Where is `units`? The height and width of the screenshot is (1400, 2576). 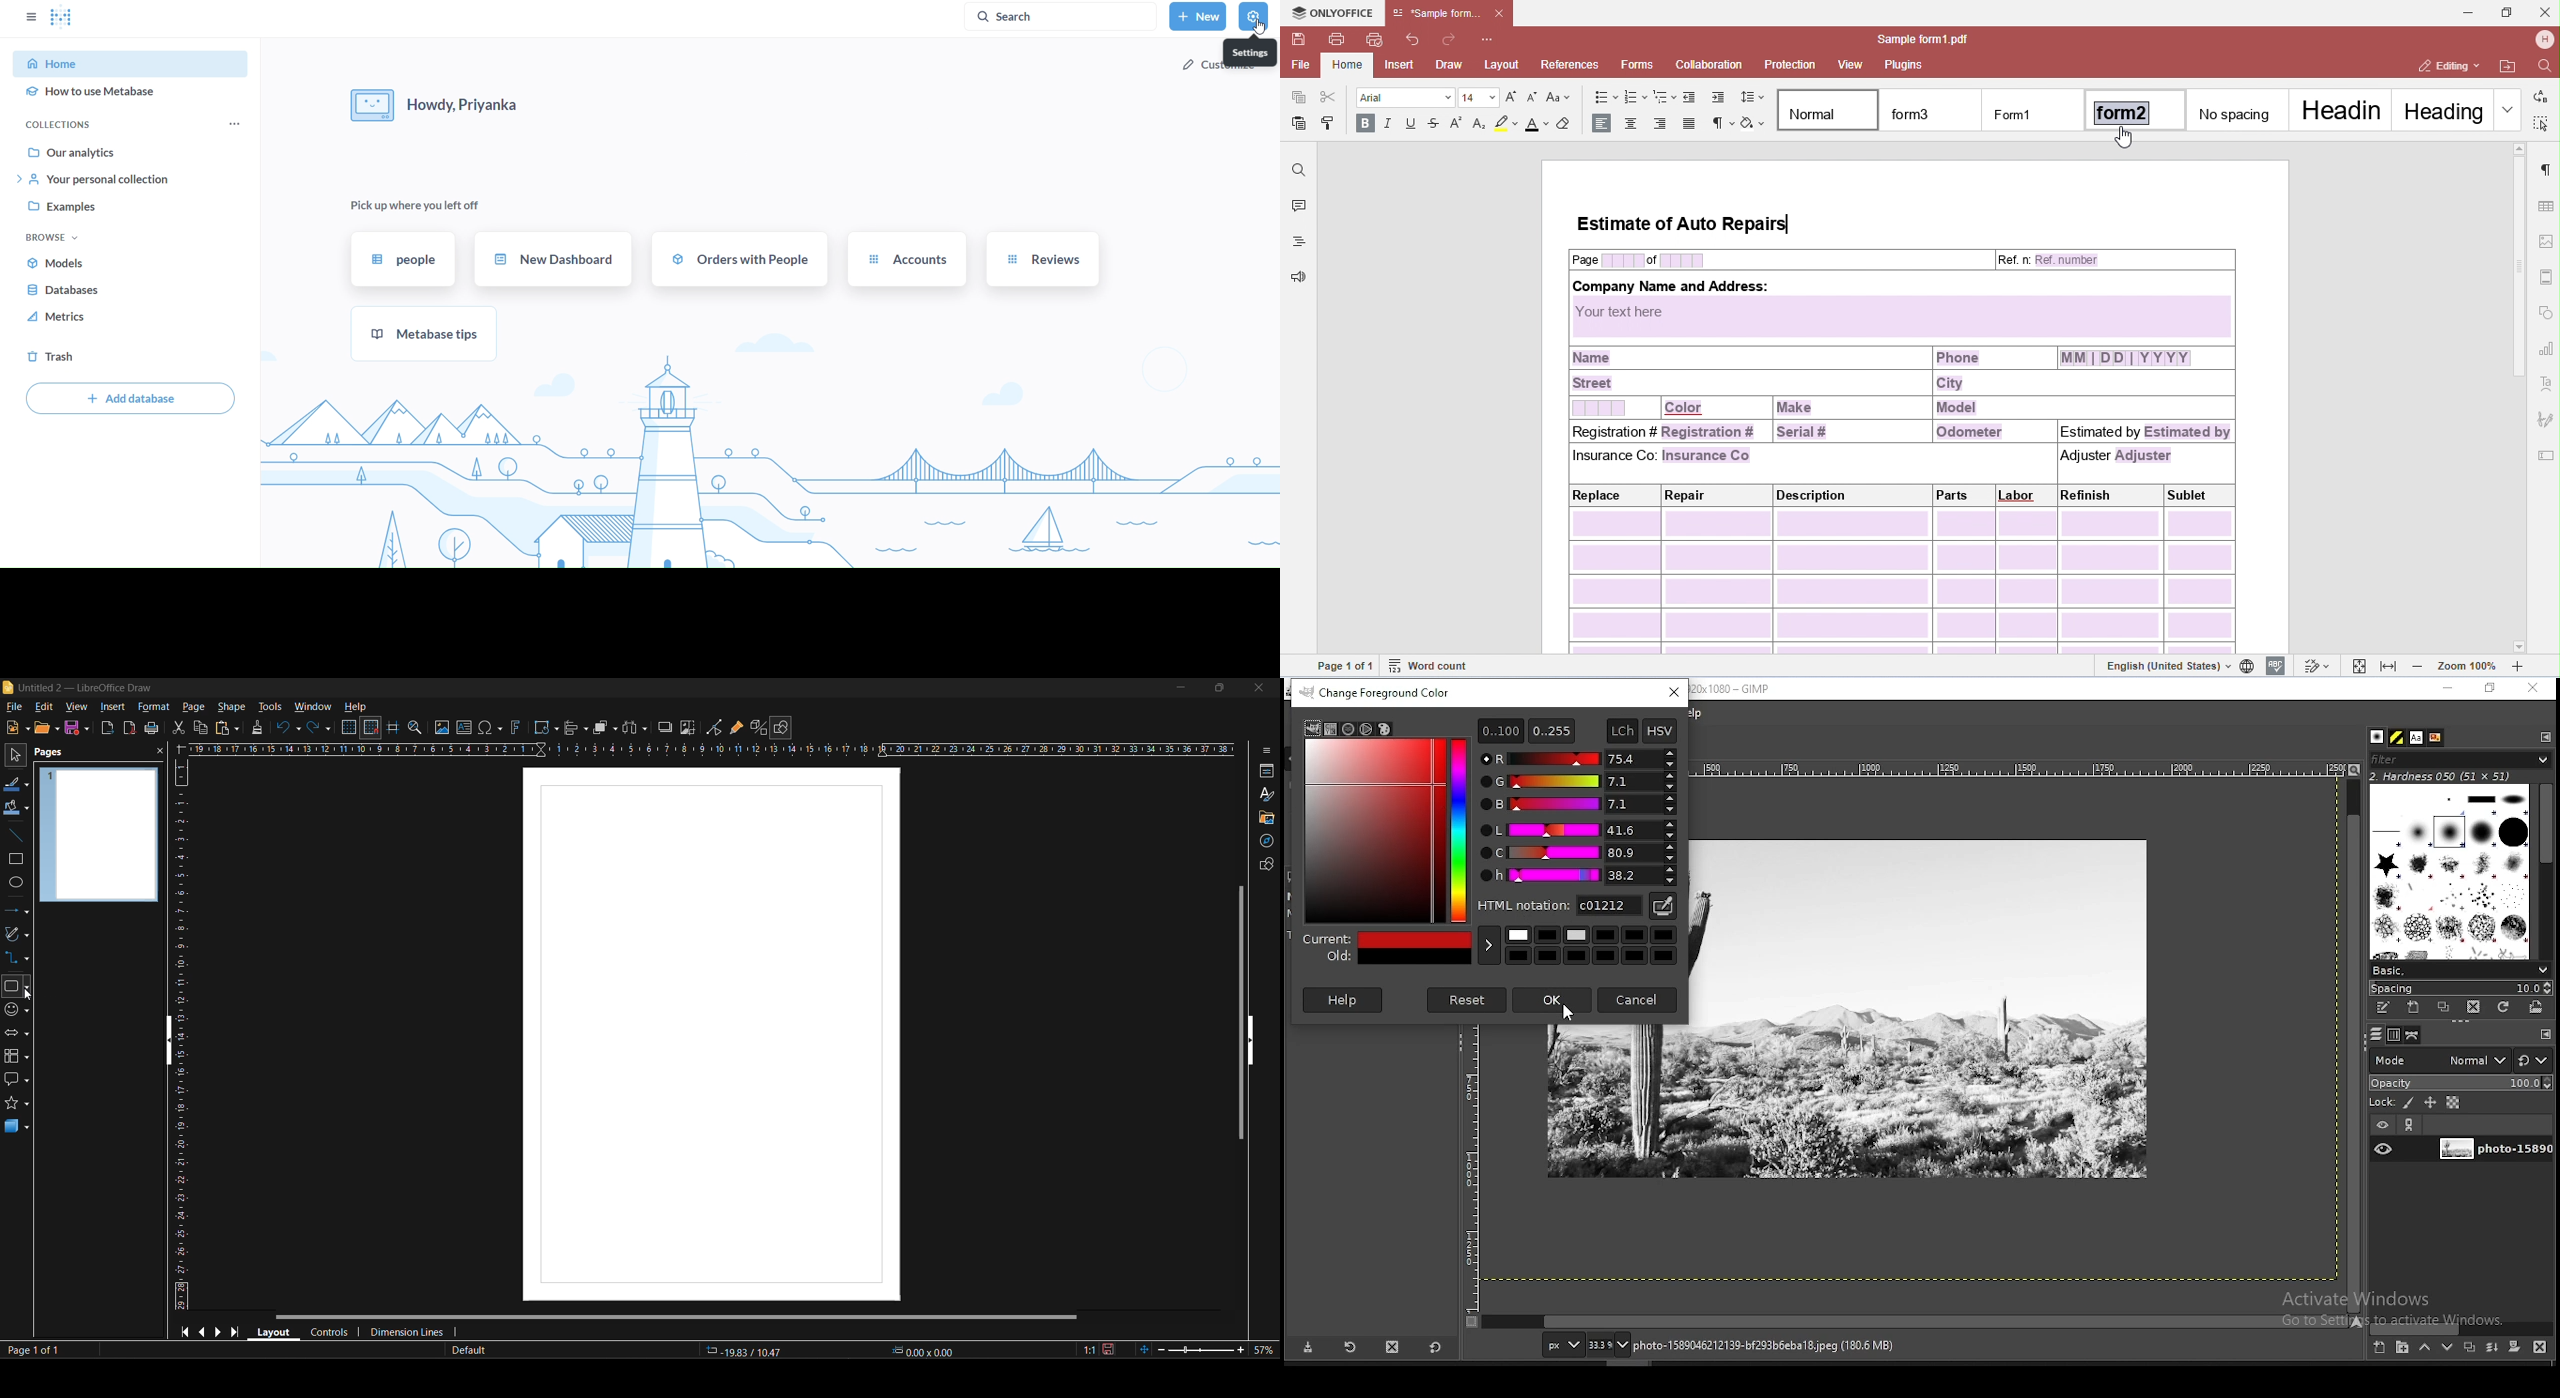
units is located at coordinates (1561, 1343).